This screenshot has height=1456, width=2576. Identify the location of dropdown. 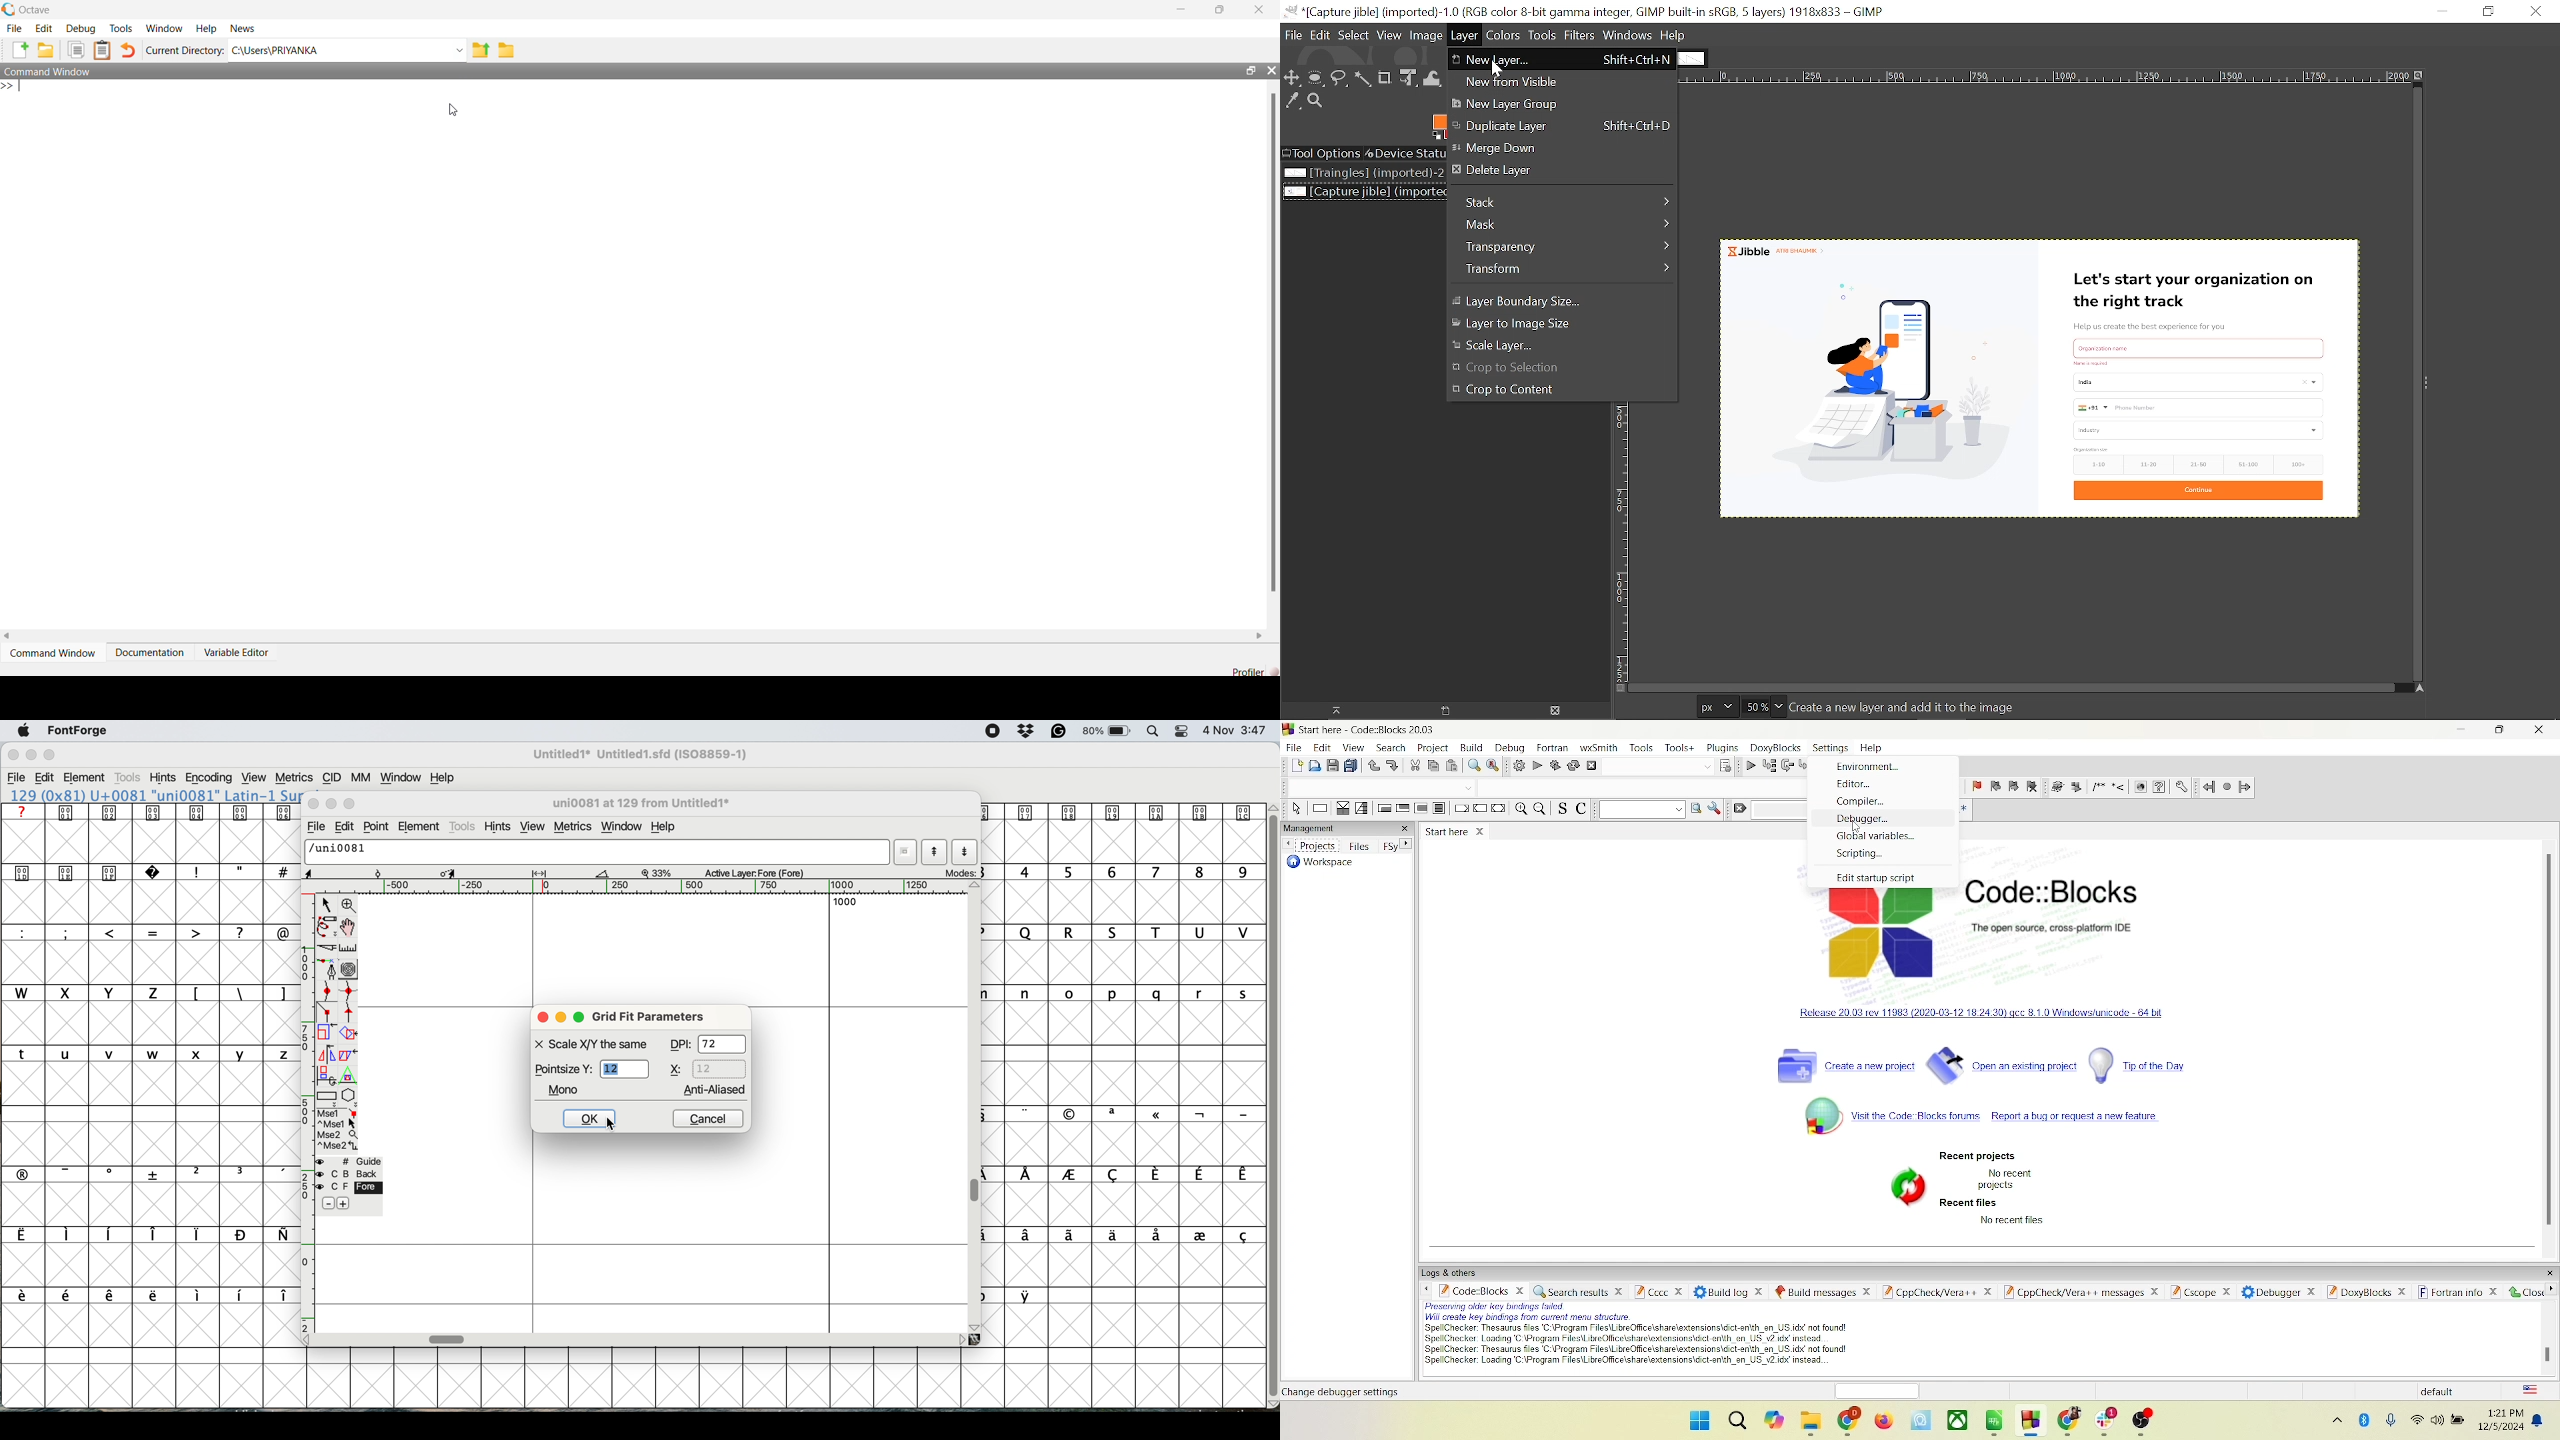
(459, 50).